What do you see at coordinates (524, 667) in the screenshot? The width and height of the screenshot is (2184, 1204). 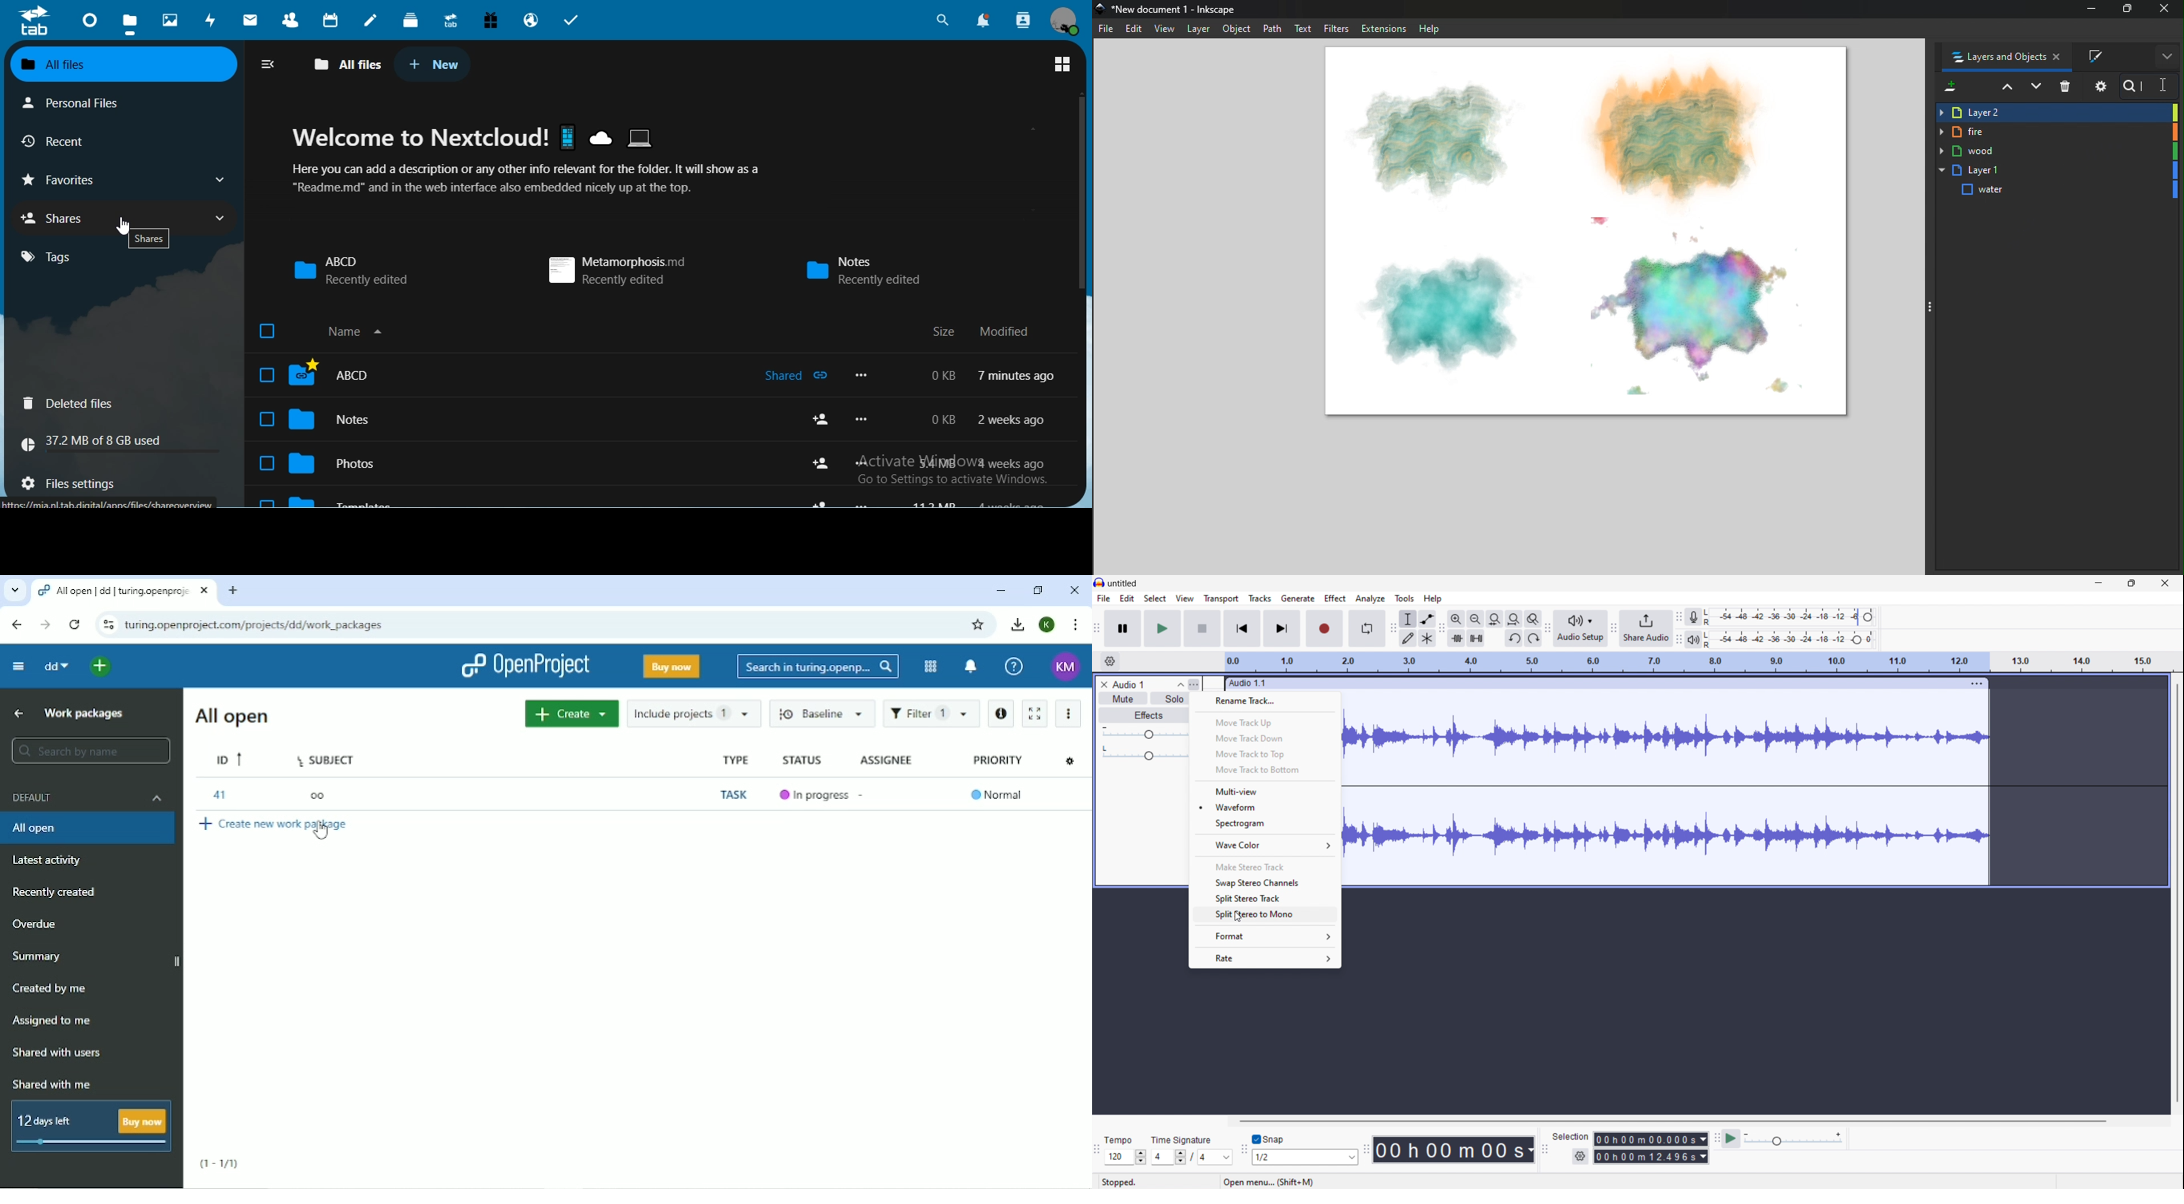 I see `OpenProject` at bounding box center [524, 667].